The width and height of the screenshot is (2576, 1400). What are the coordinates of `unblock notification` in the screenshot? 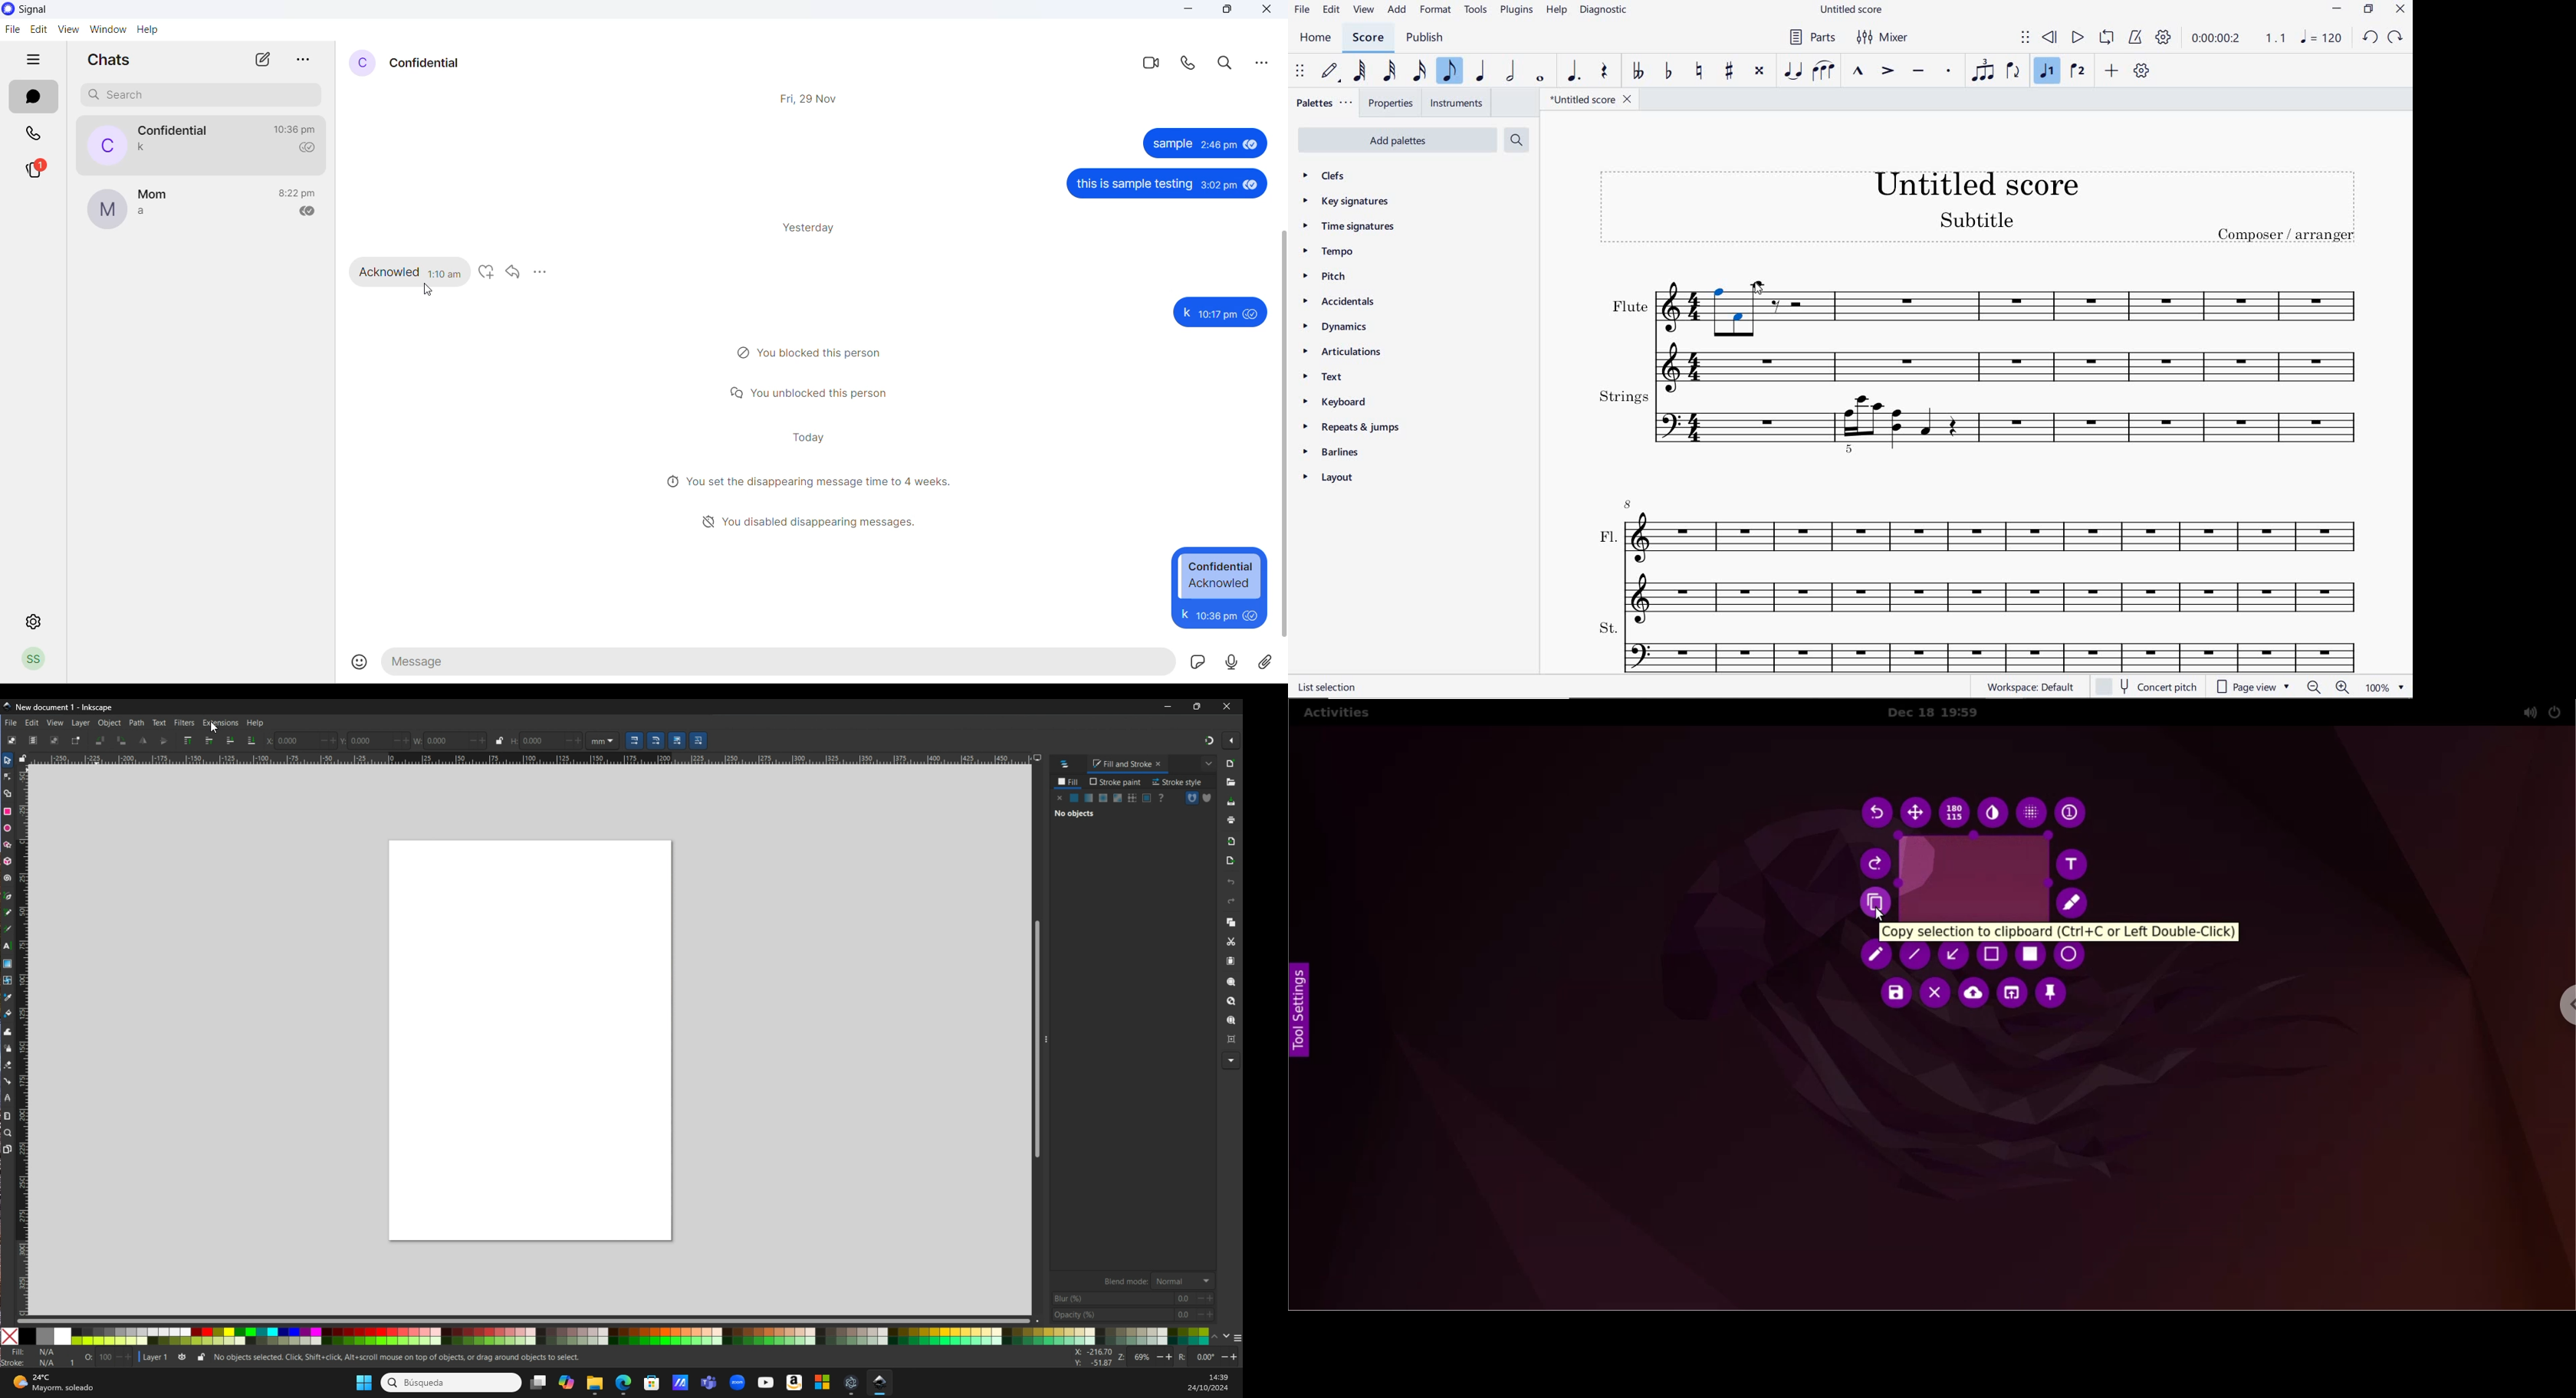 It's located at (812, 395).